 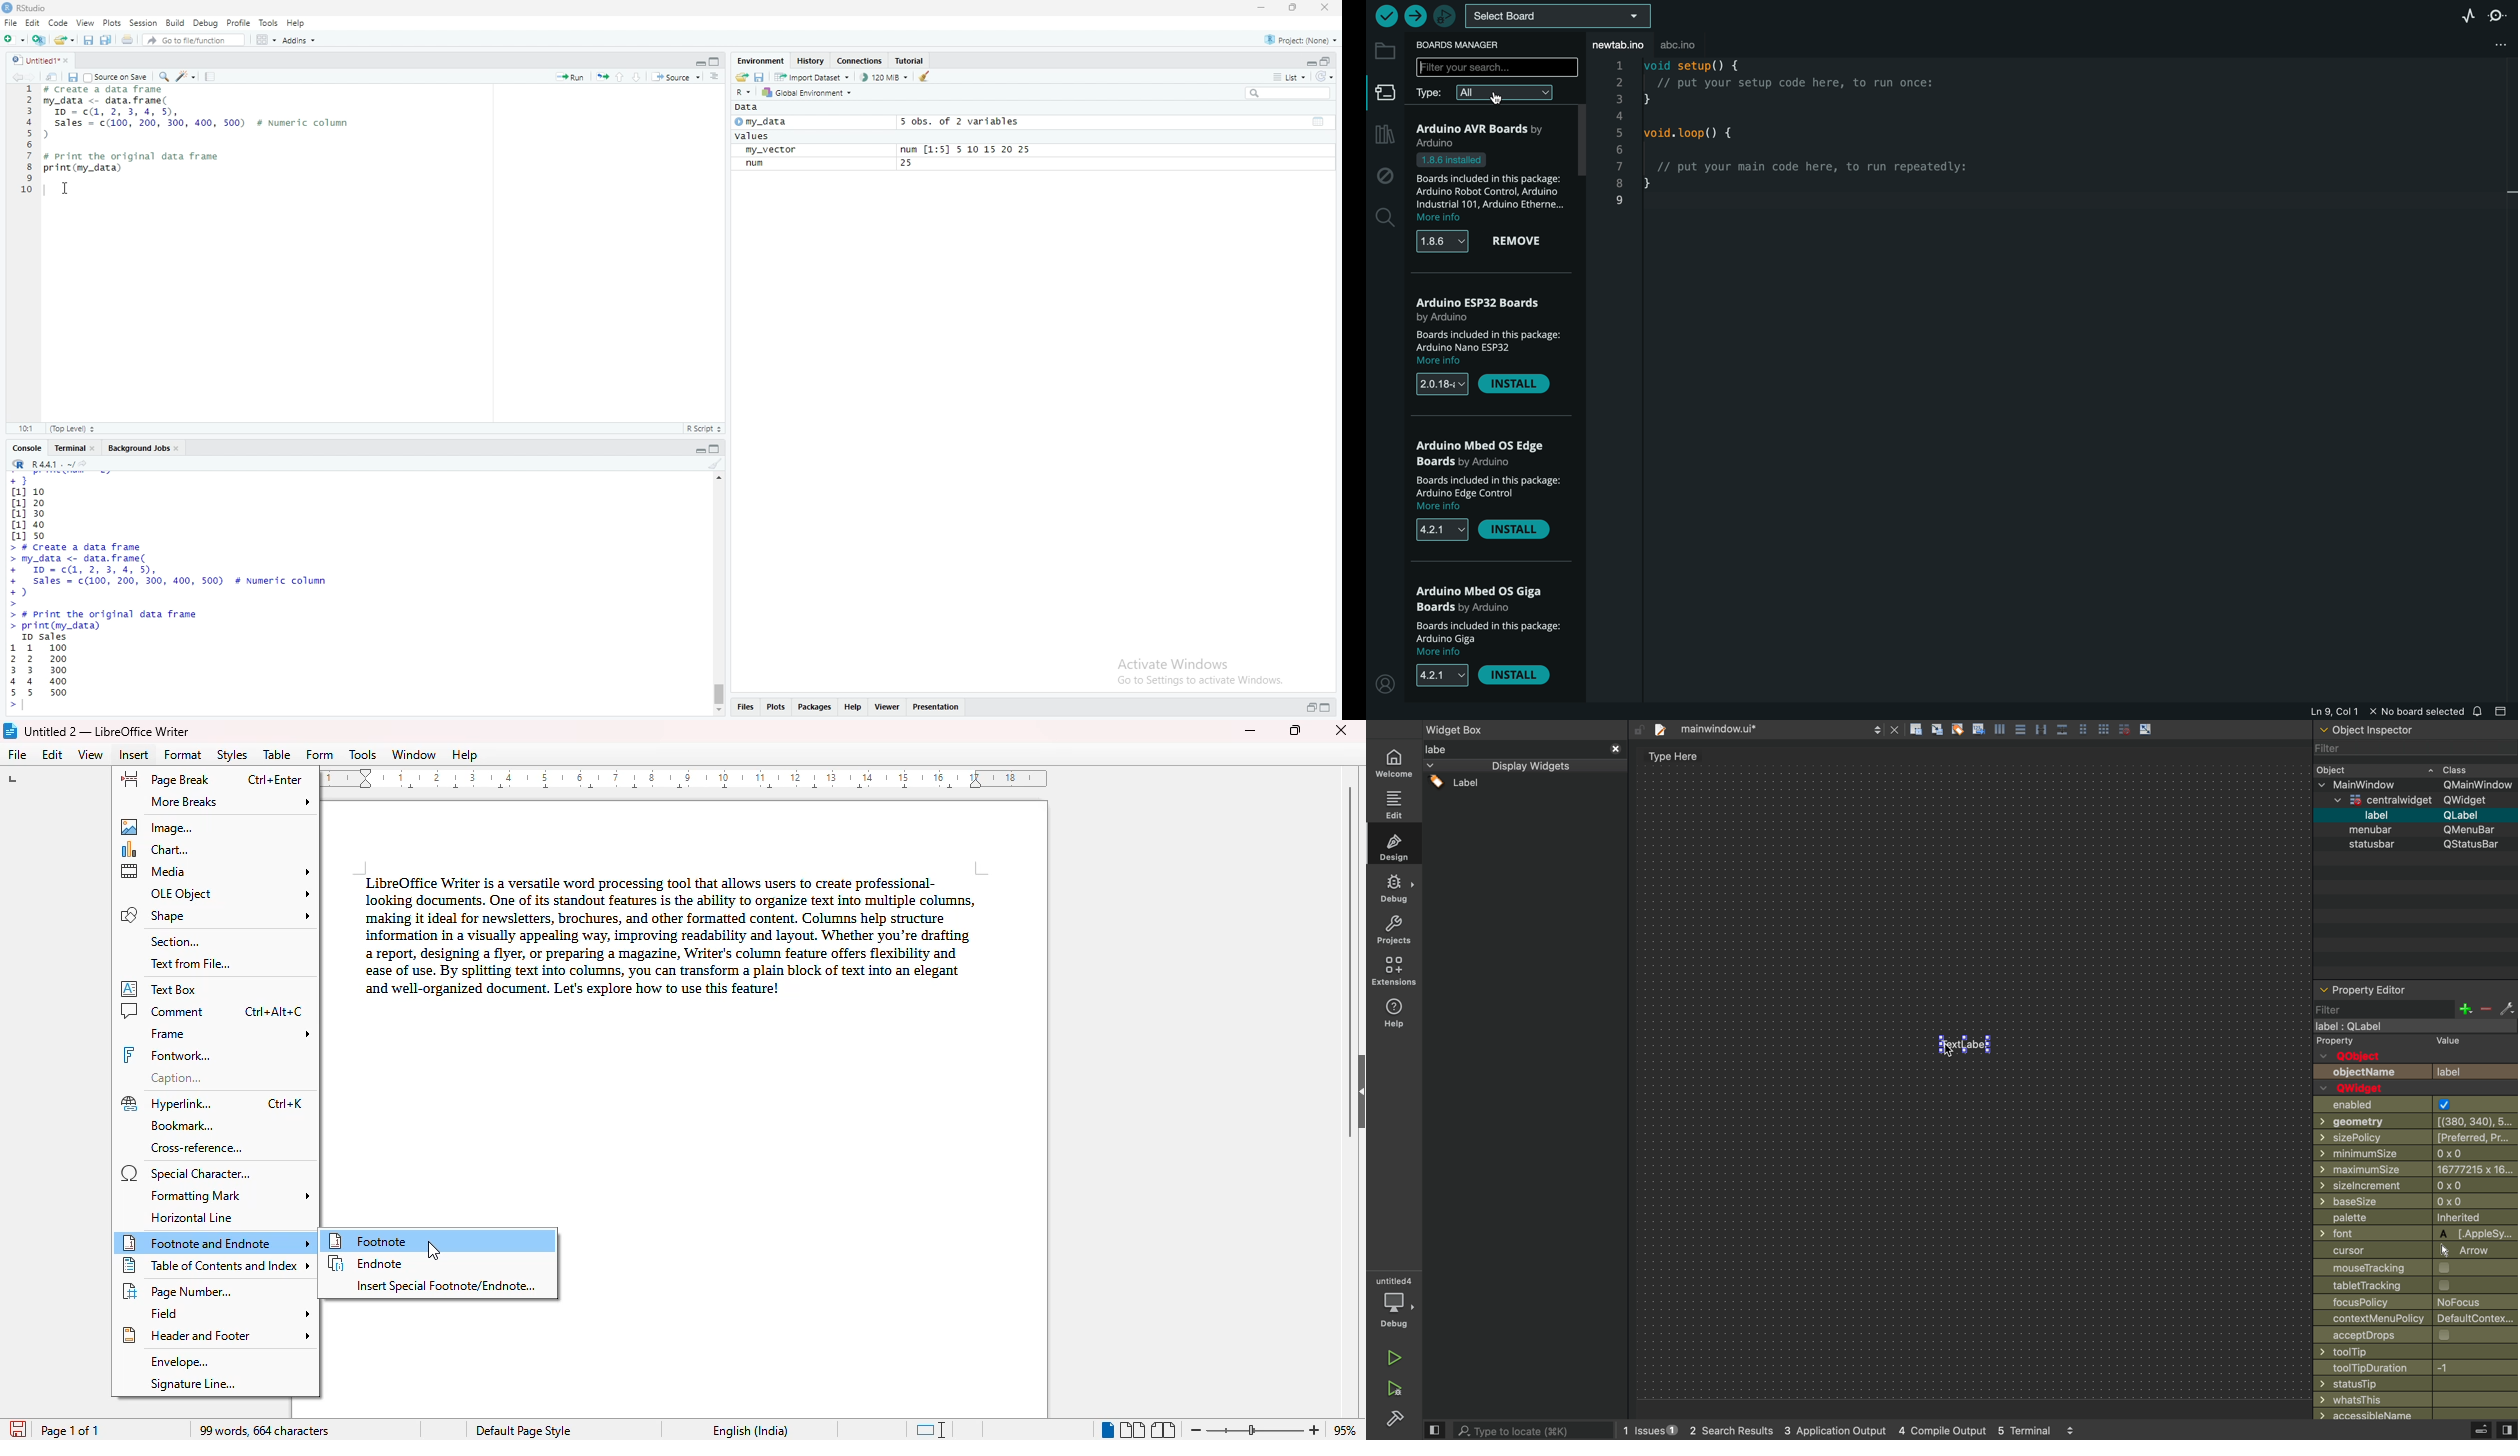 I want to click on debug, so click(x=1394, y=1302).